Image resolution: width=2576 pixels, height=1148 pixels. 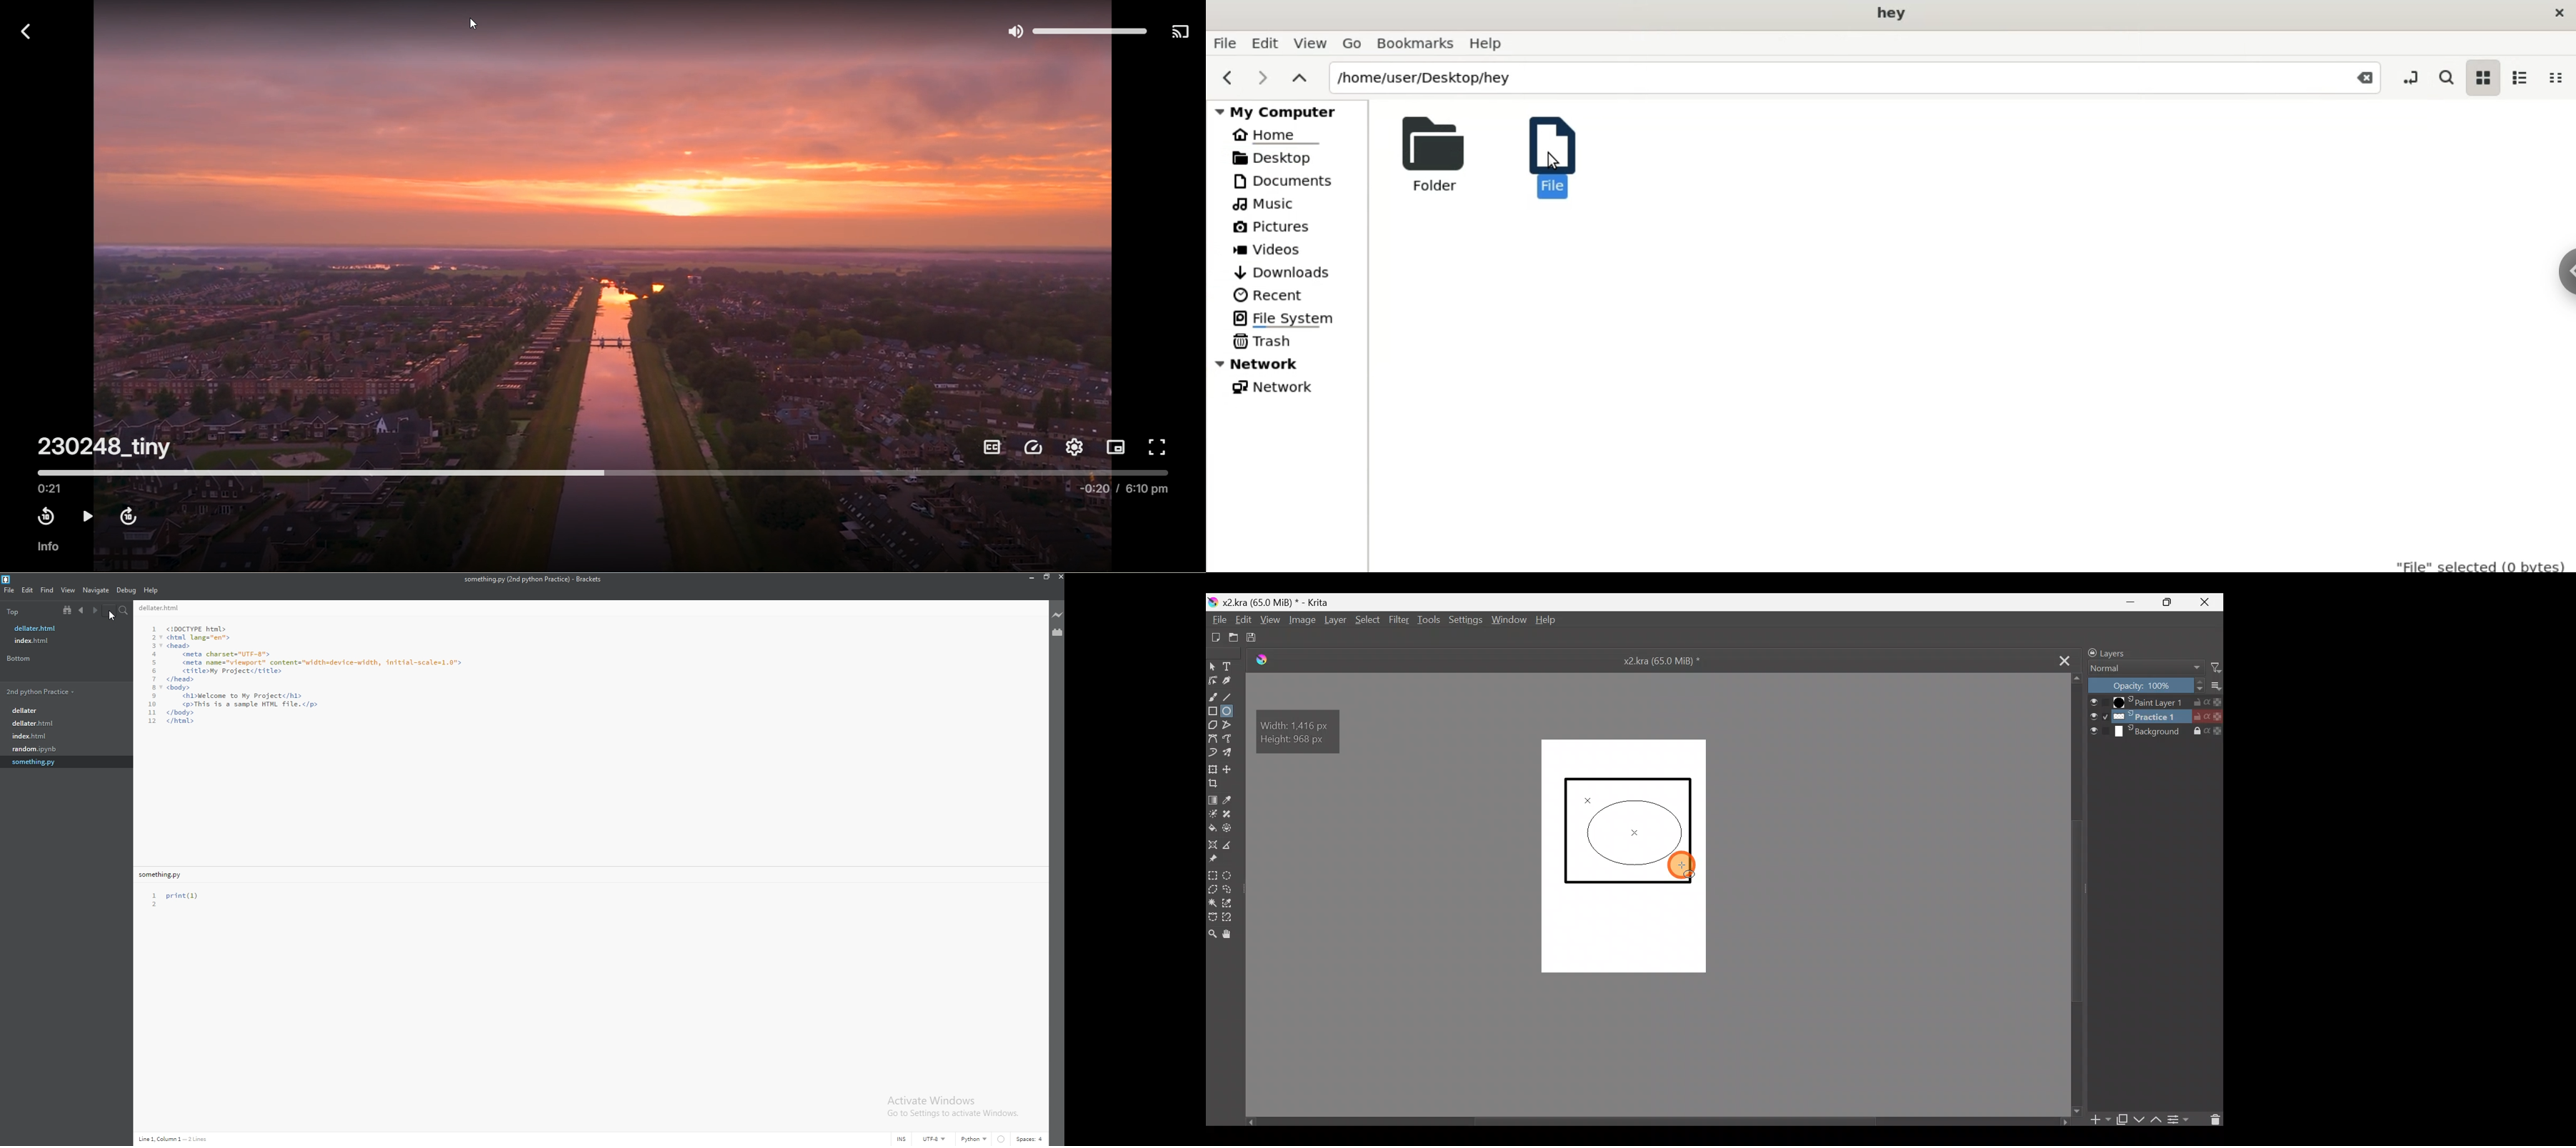 What do you see at coordinates (1637, 831) in the screenshot?
I see `ellipse (circle) on Canvas` at bounding box center [1637, 831].